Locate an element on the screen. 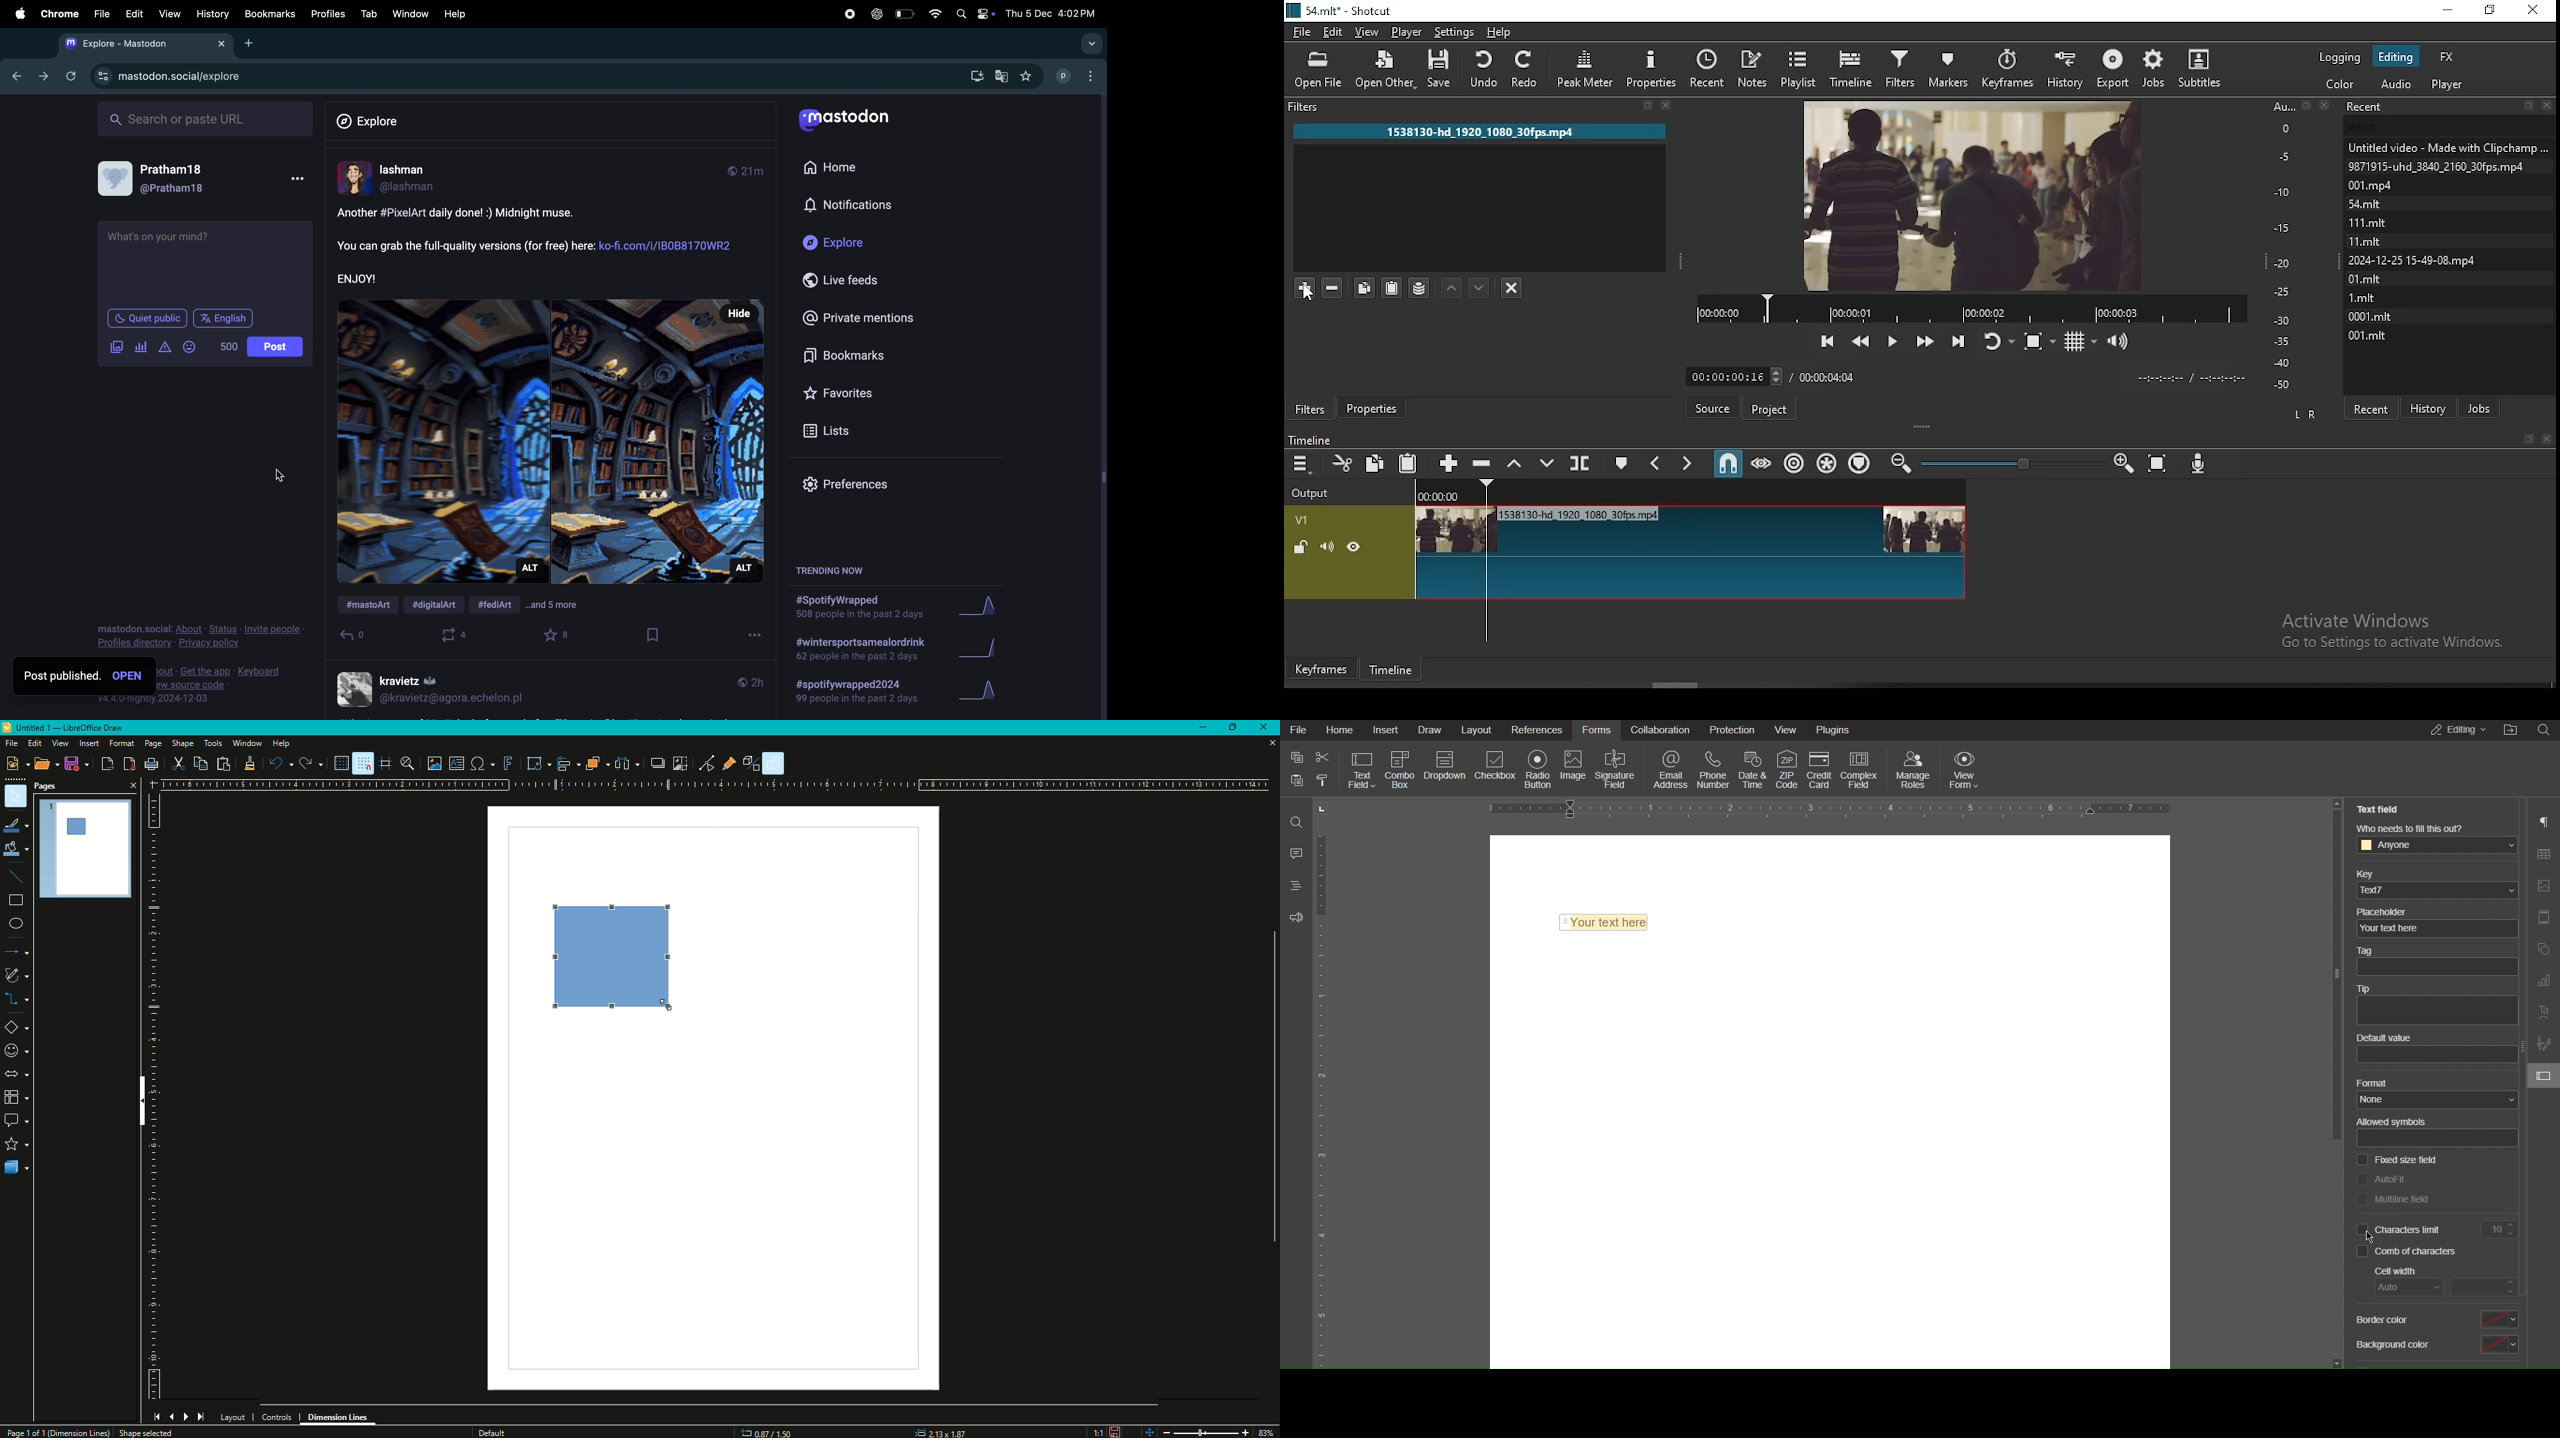 The width and height of the screenshot is (2576, 1456). Navigation is located at coordinates (179, 1417).